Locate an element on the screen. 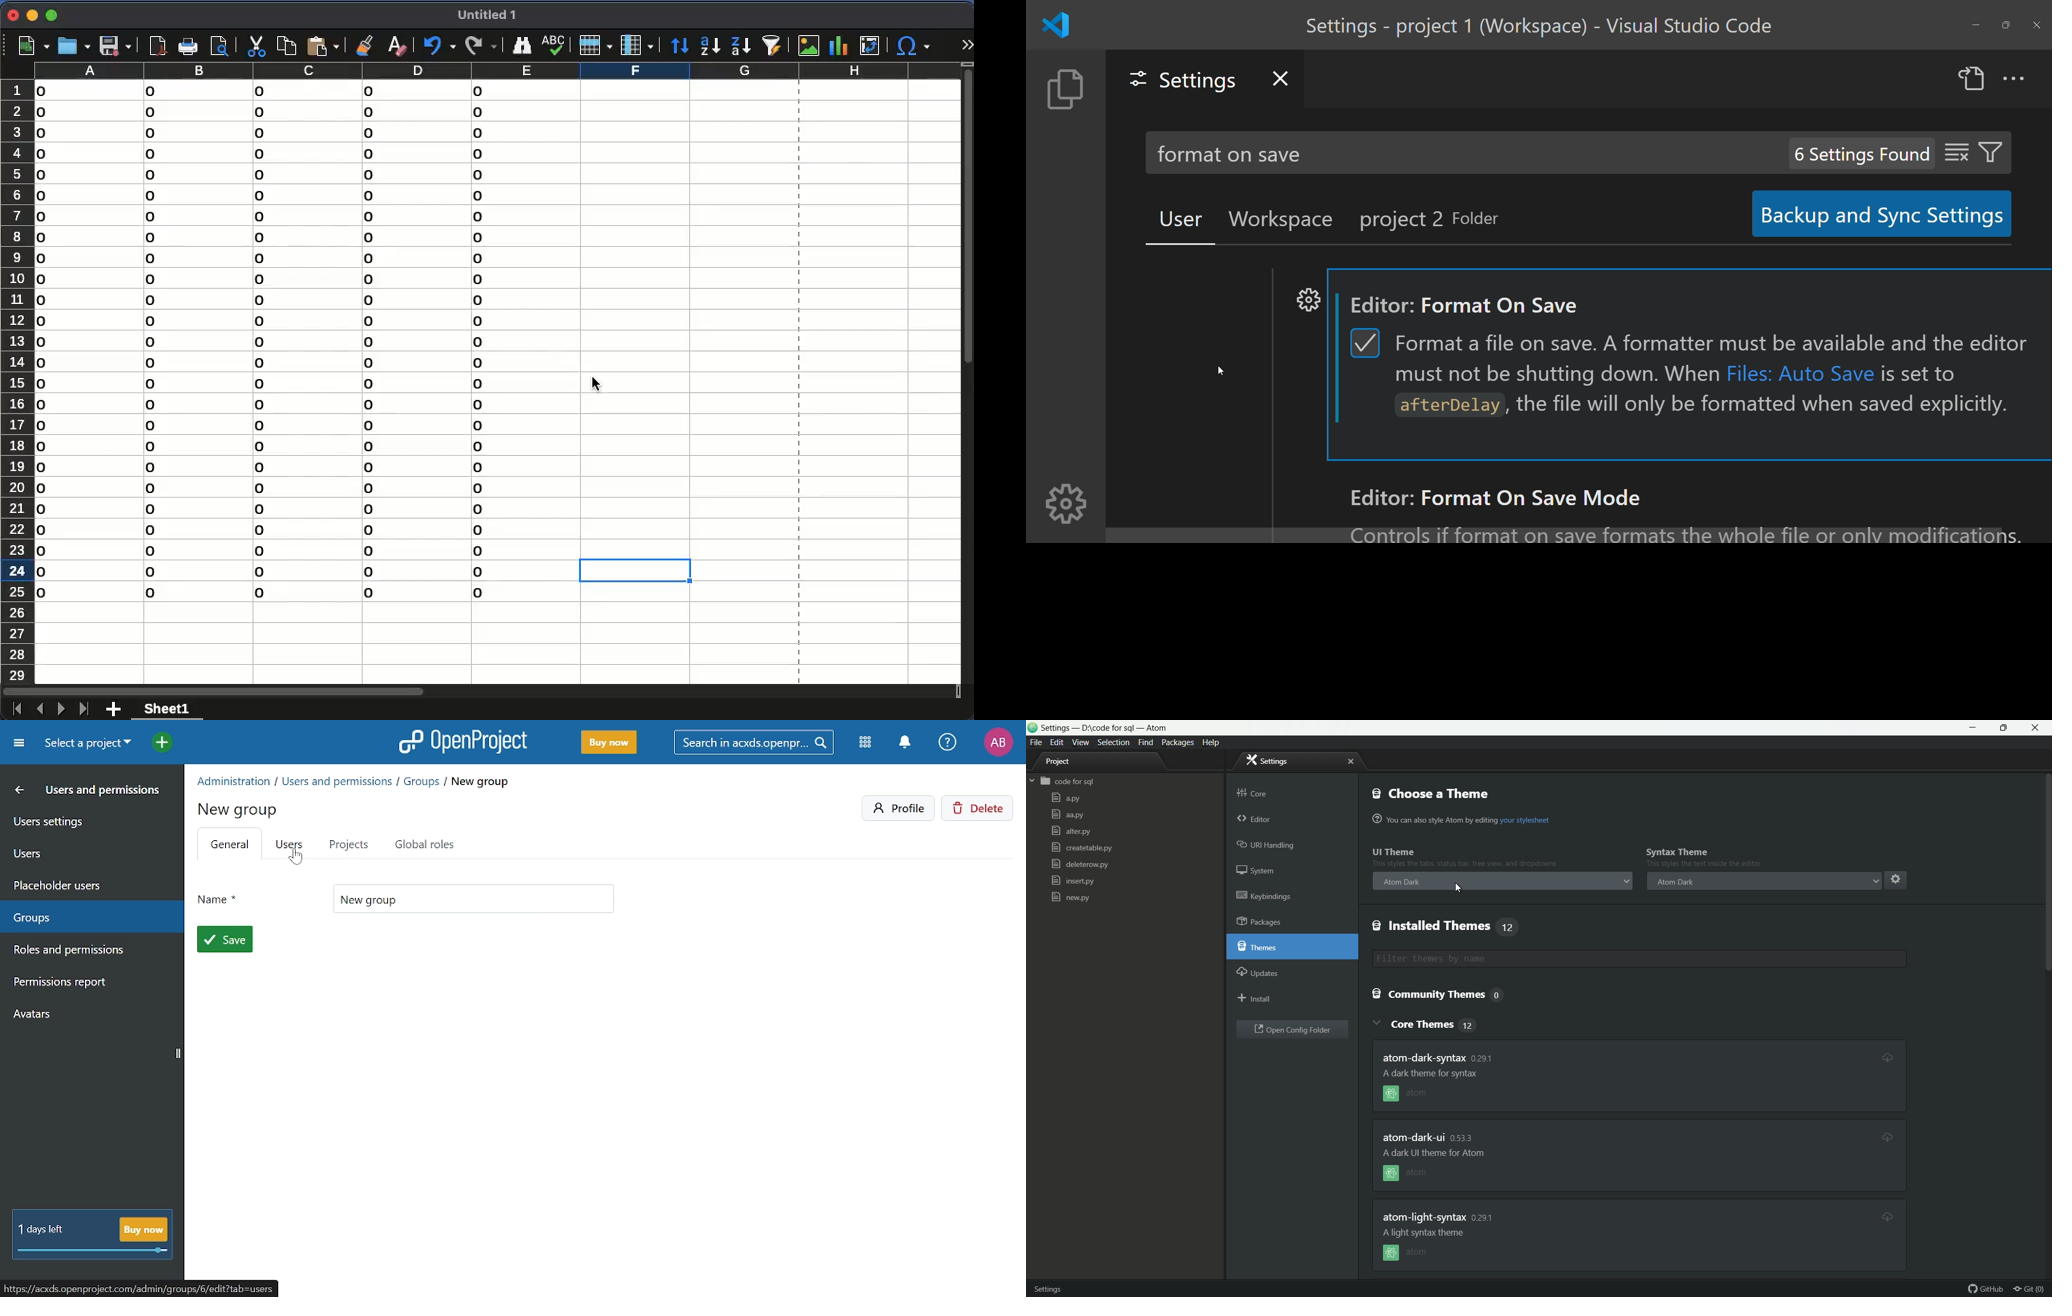 Image resolution: width=2072 pixels, height=1316 pixels. text is located at coordinates (1682, 530).